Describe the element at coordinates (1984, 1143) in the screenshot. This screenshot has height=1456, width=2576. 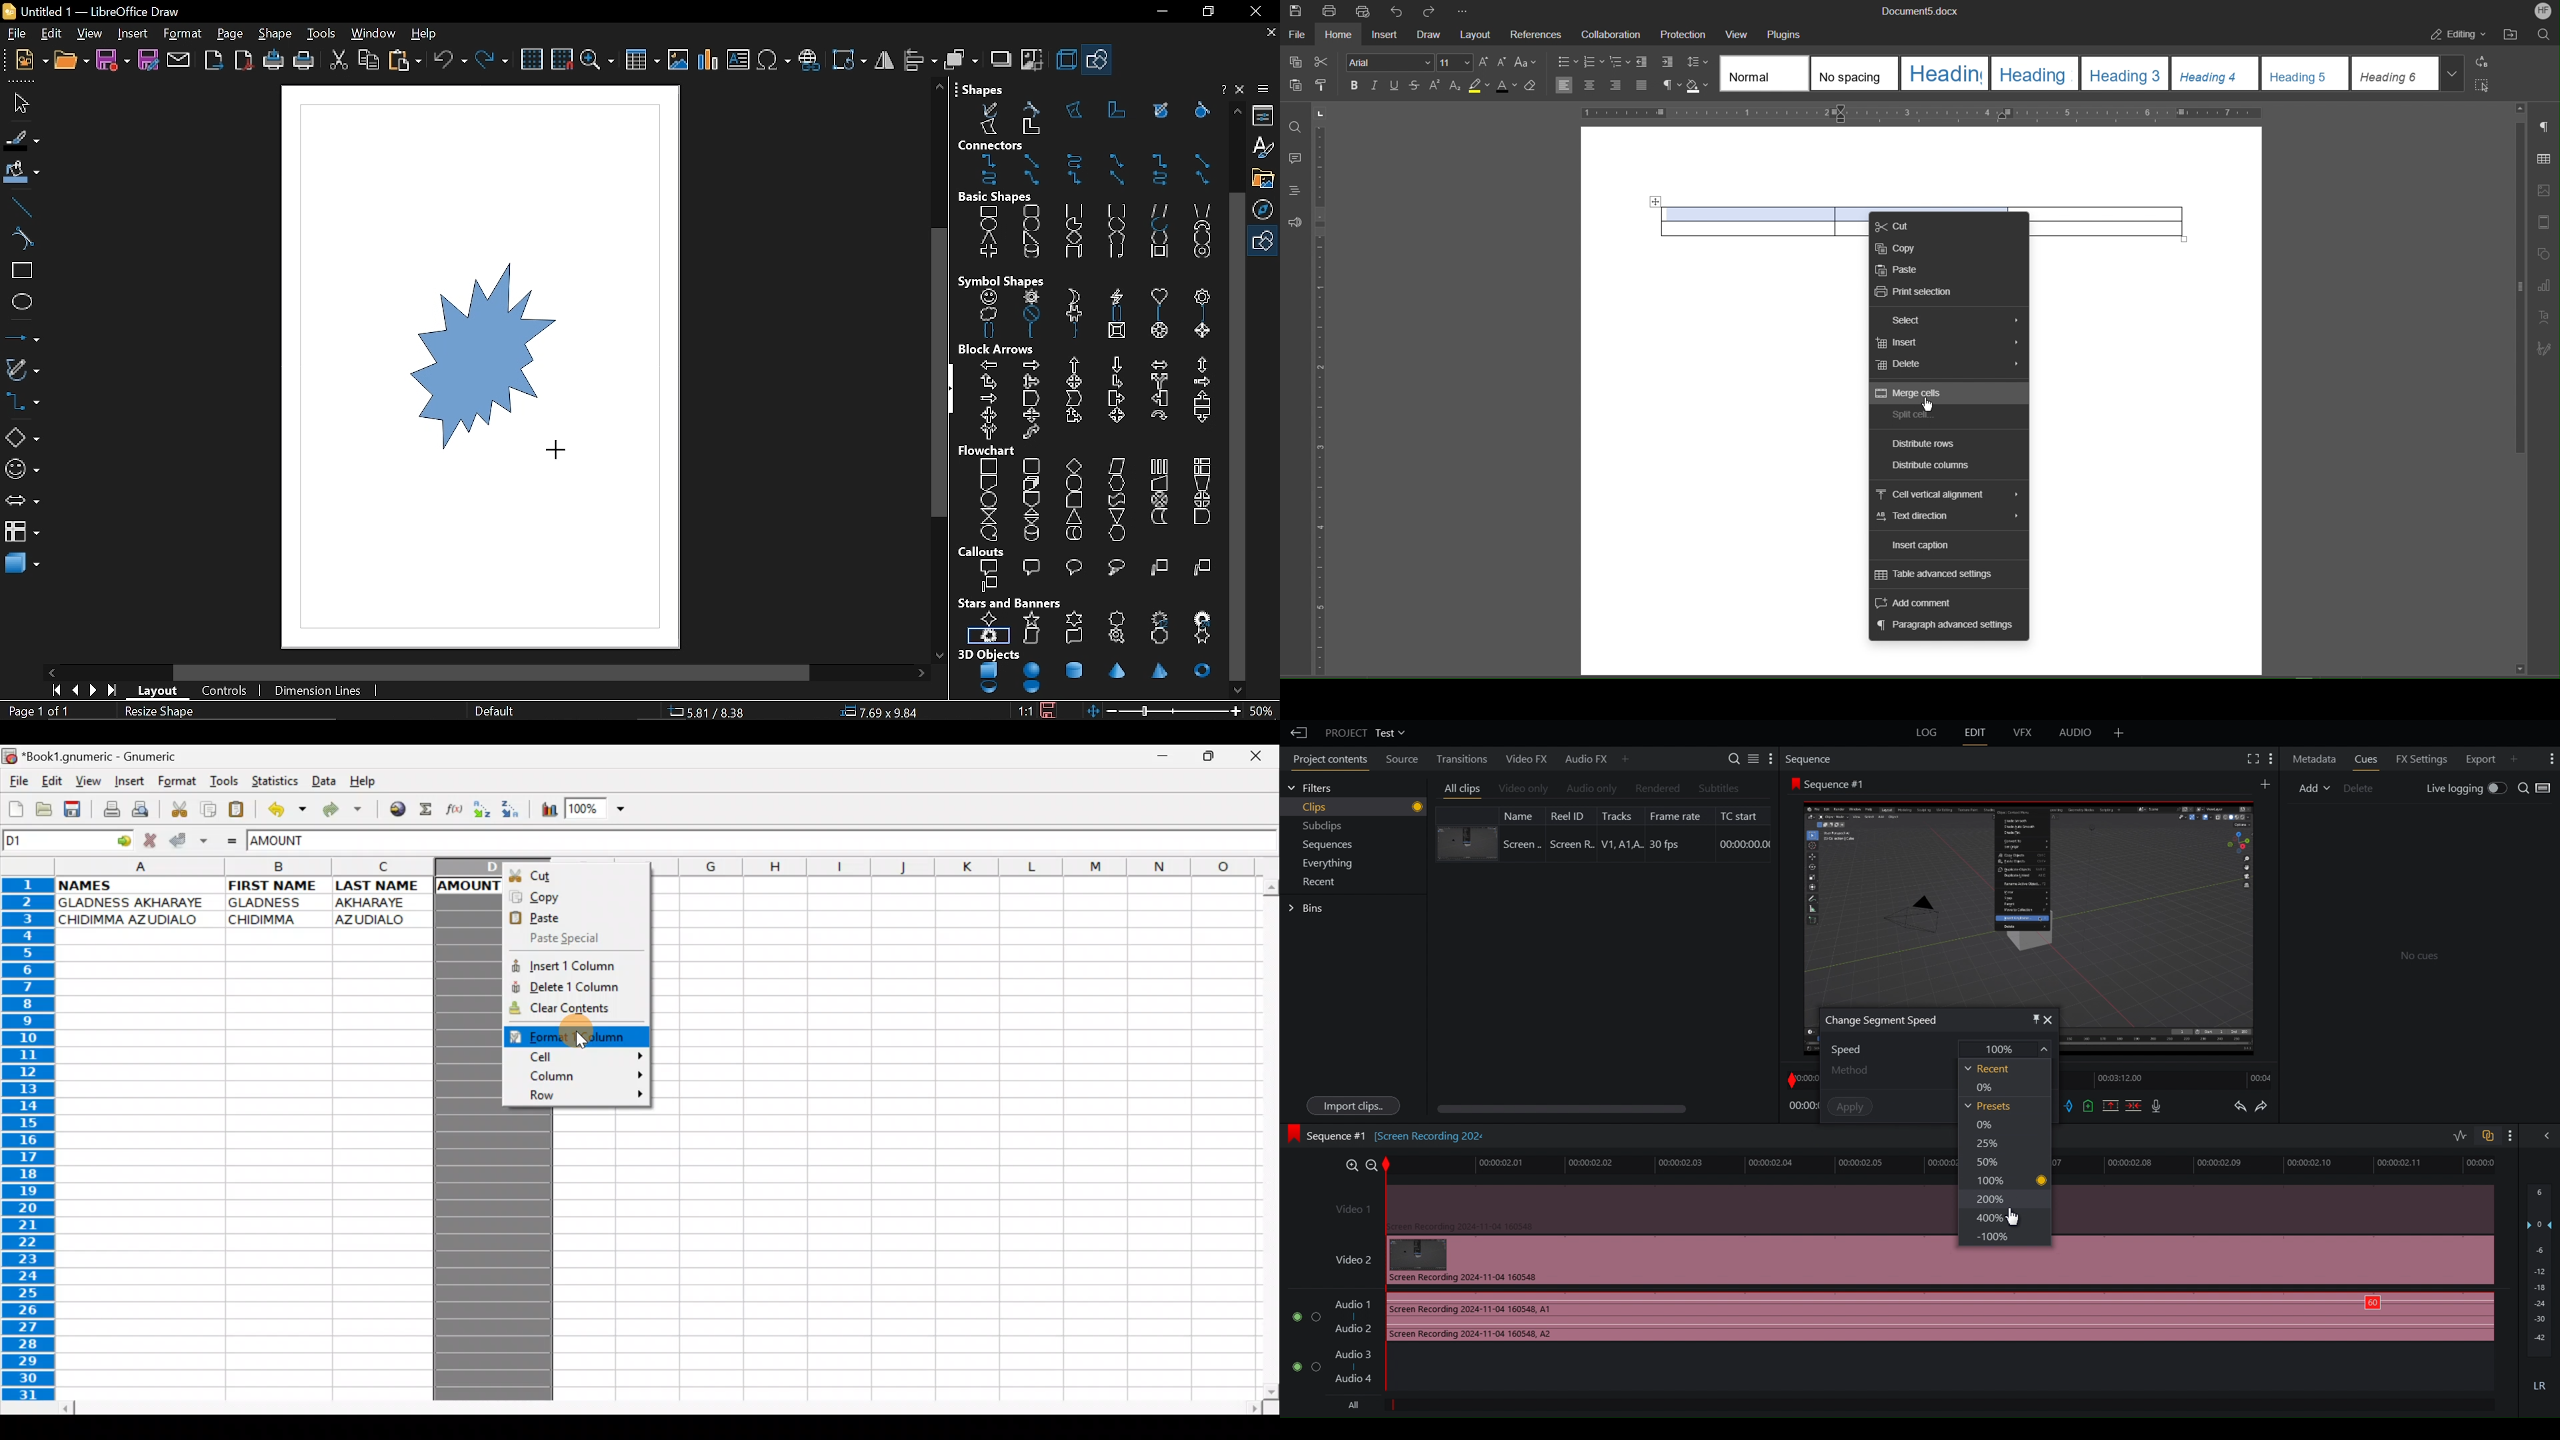
I see `25%` at that location.